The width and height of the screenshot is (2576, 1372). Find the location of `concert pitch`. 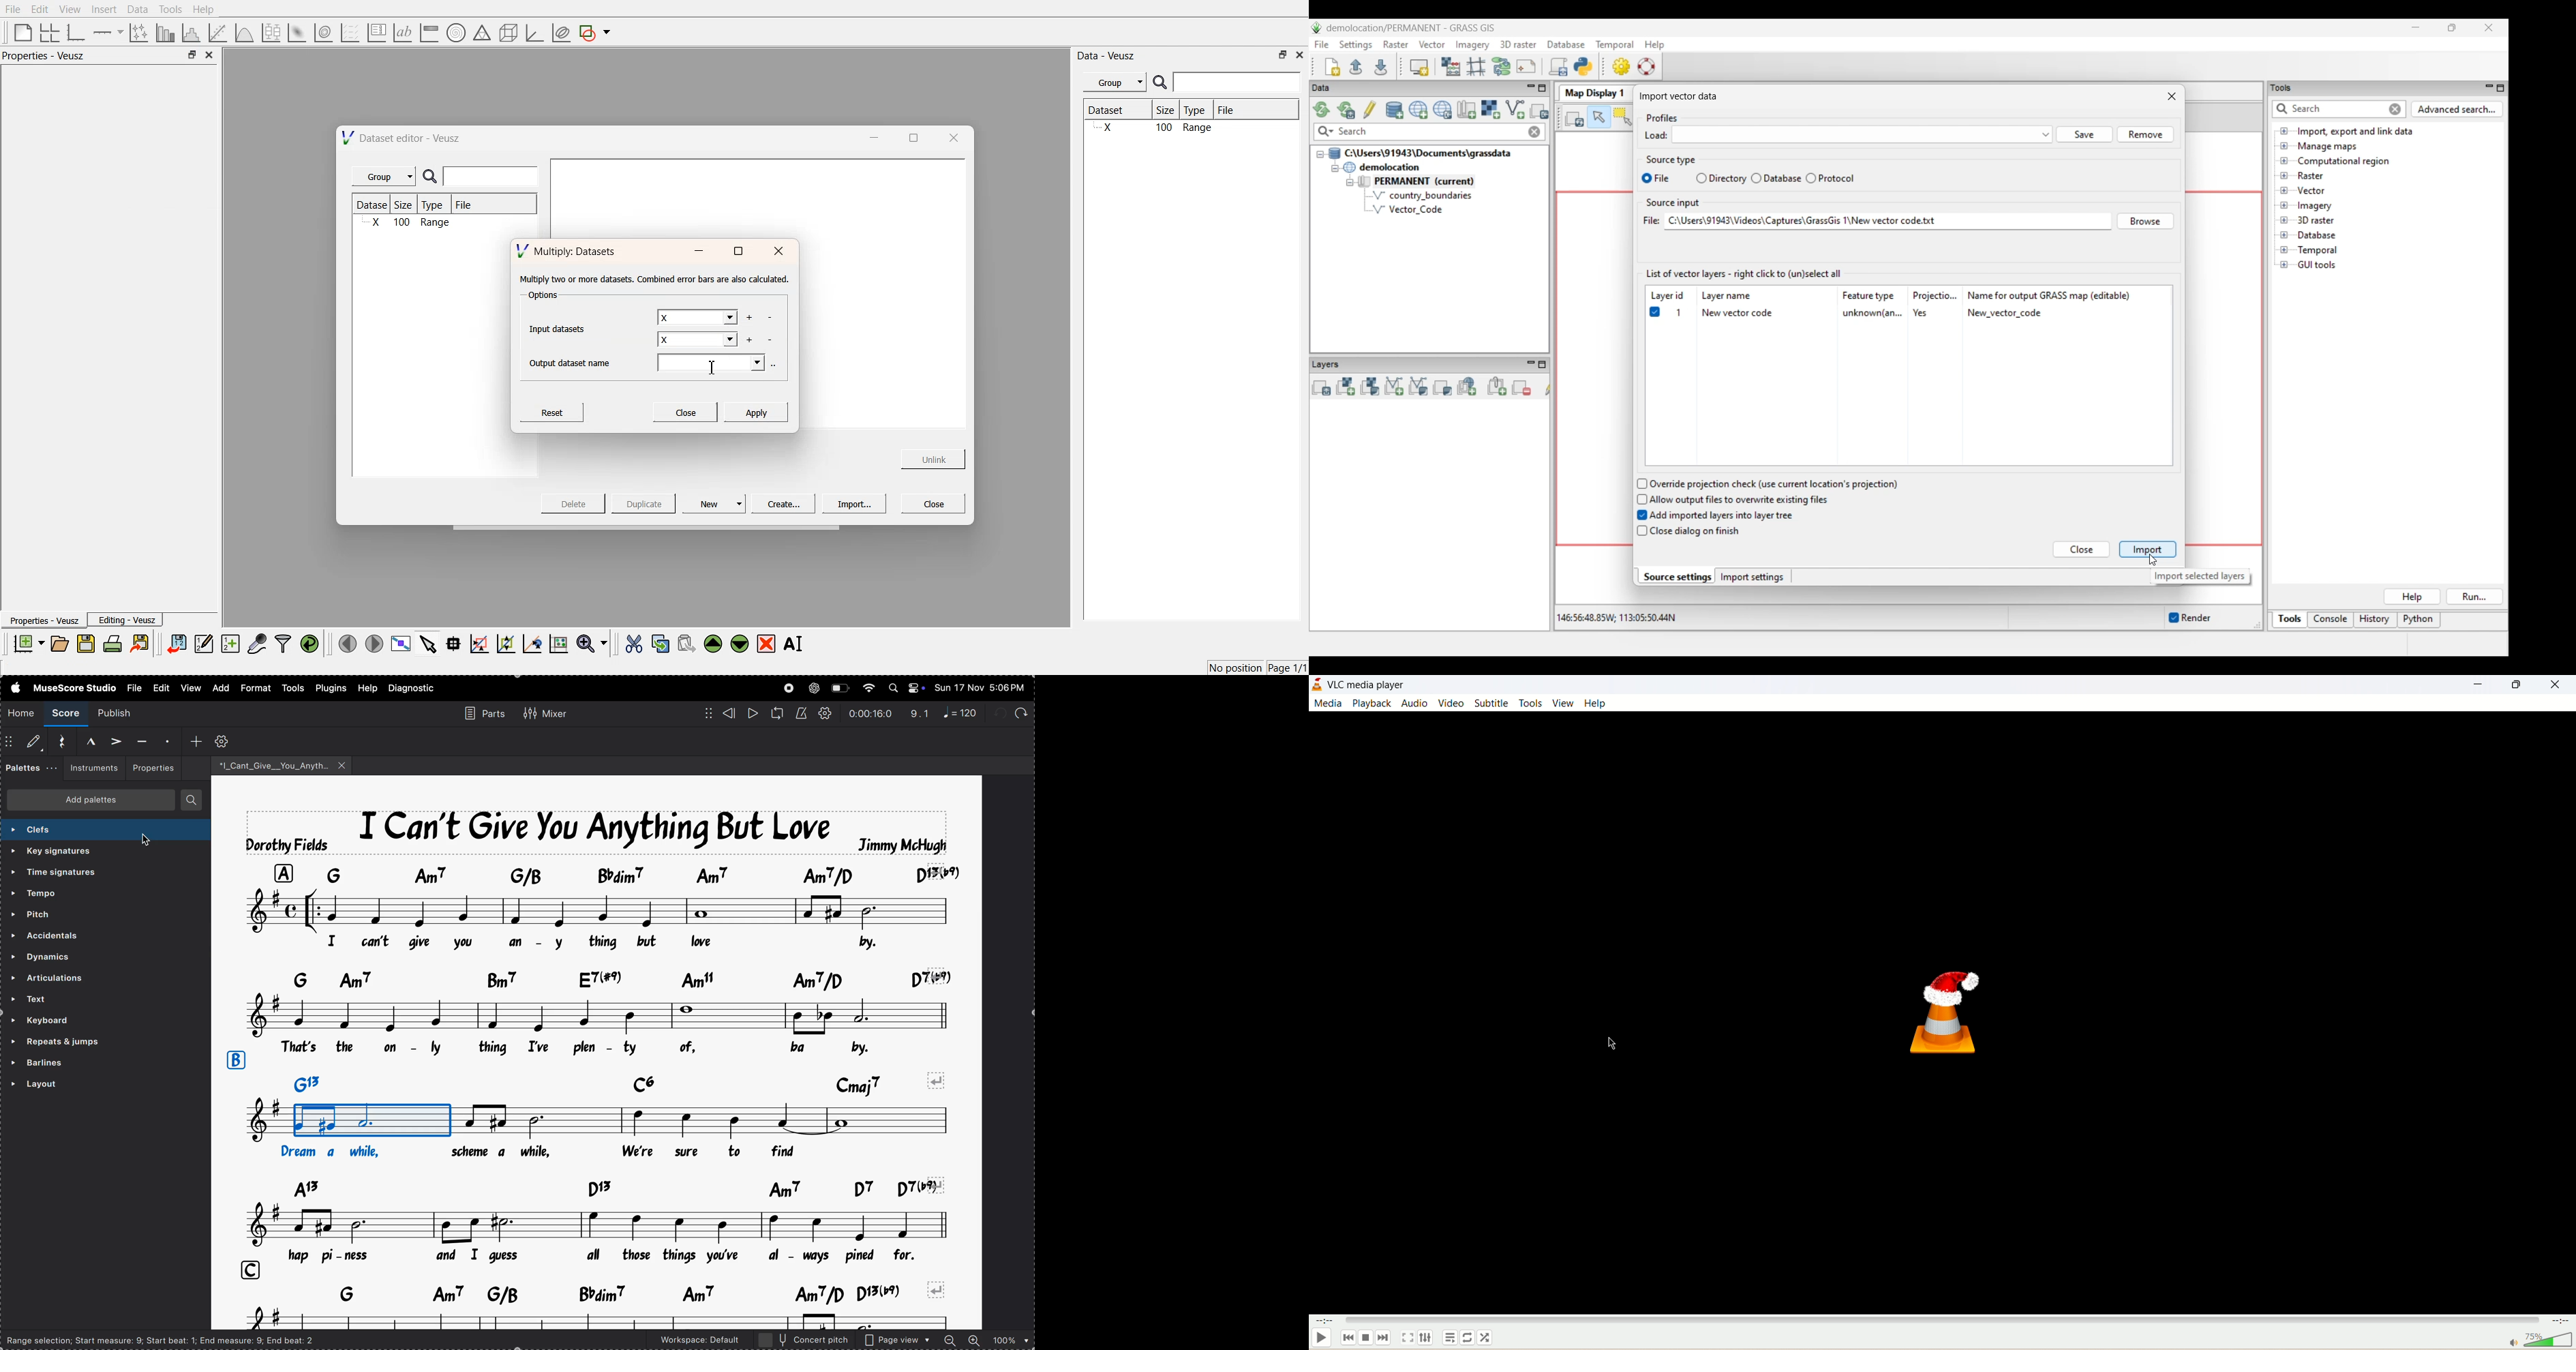

concert pitch is located at coordinates (804, 1340).